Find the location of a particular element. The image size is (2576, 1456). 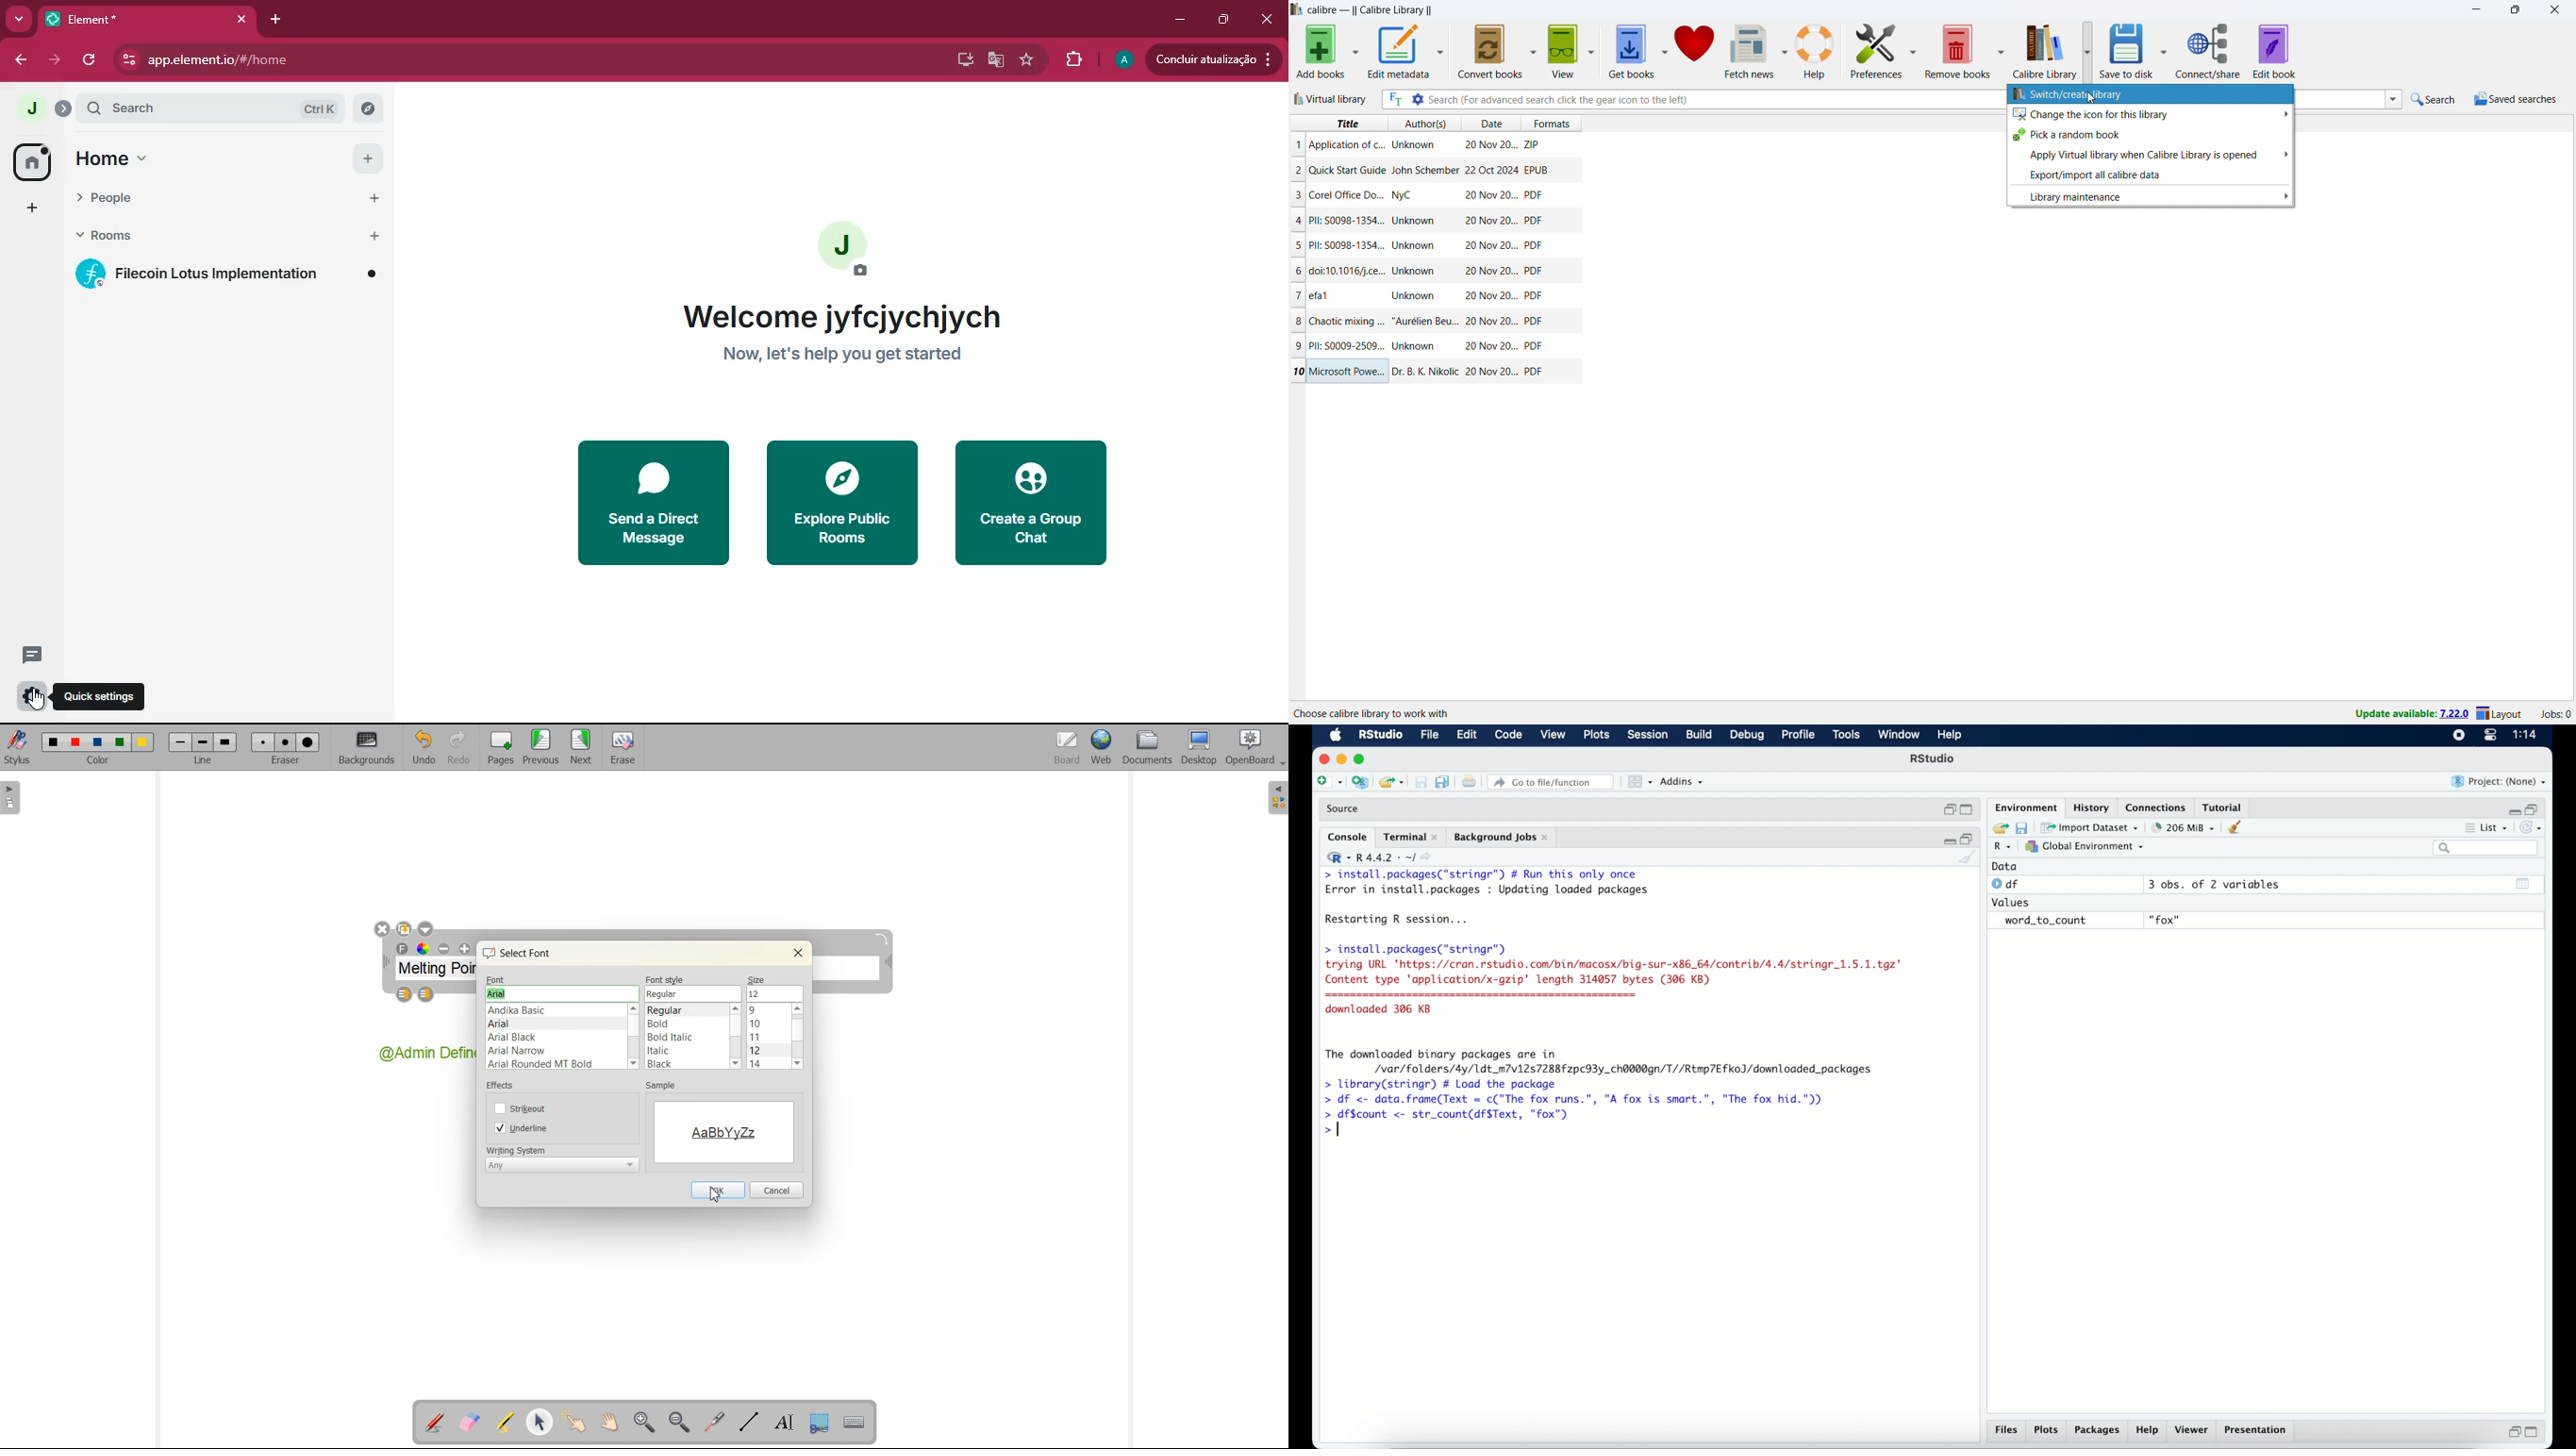

fox is located at coordinates (2166, 920).